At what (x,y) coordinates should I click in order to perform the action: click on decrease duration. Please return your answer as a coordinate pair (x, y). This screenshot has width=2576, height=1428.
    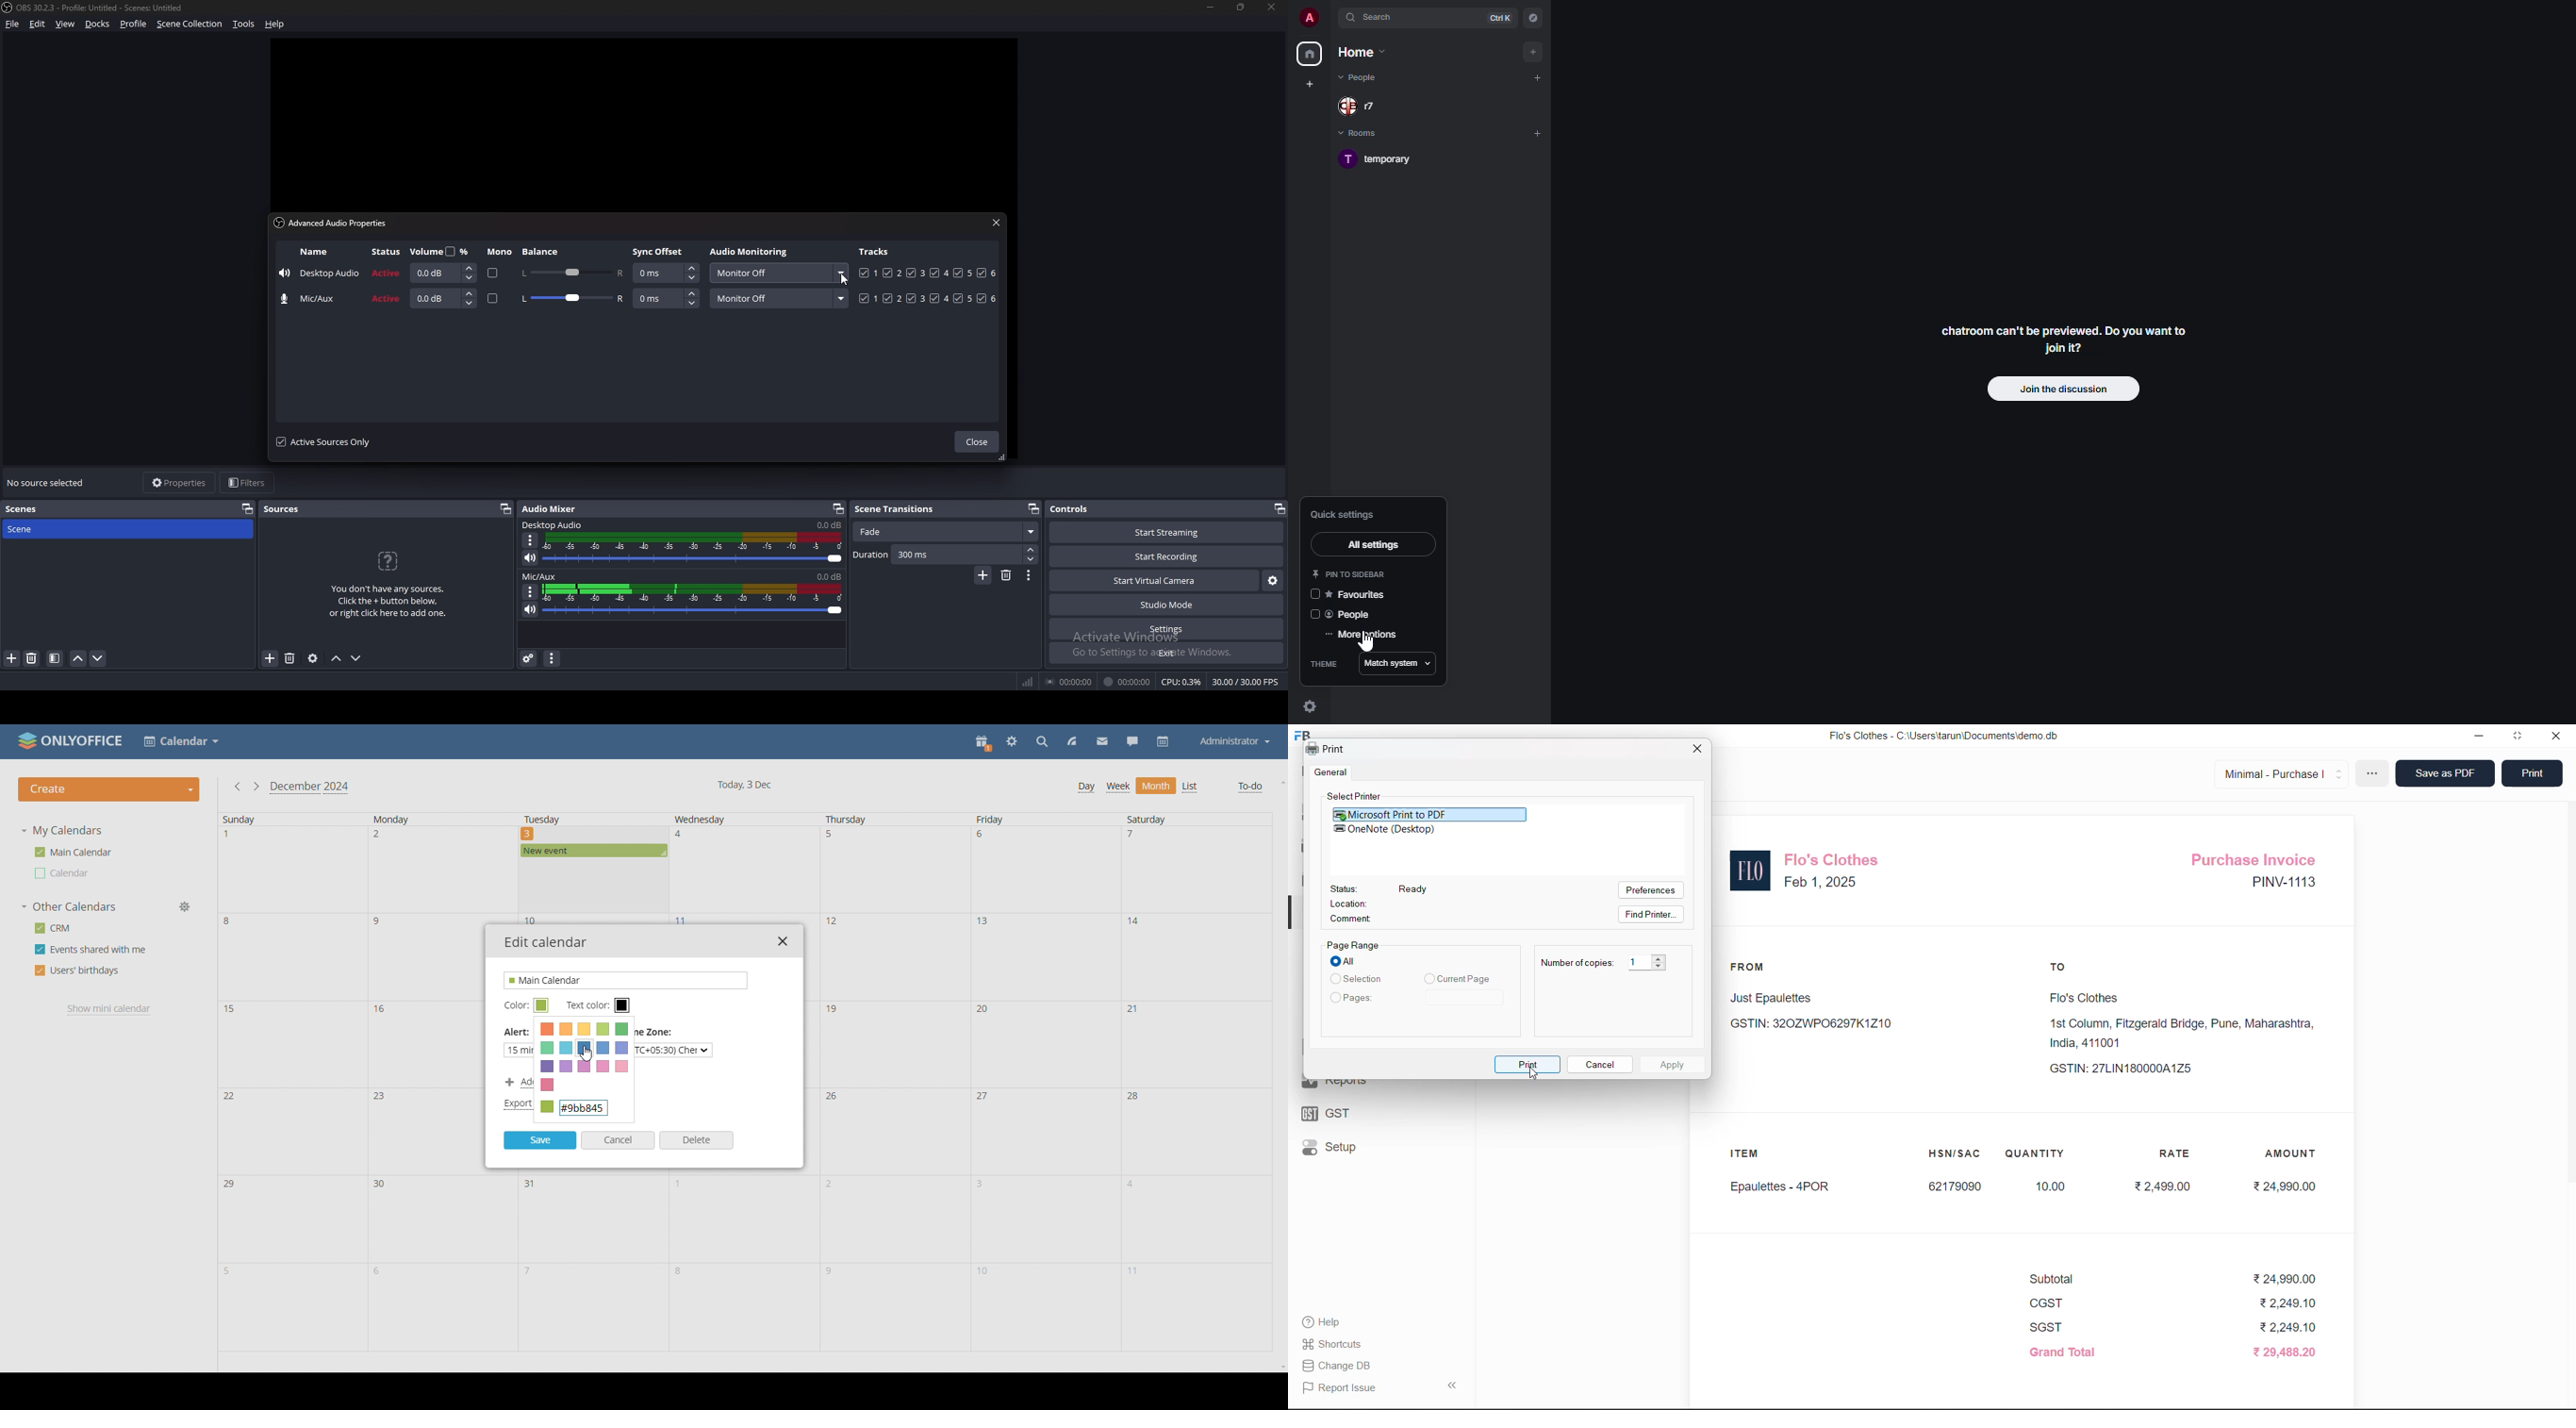
    Looking at the image, I should click on (1030, 560).